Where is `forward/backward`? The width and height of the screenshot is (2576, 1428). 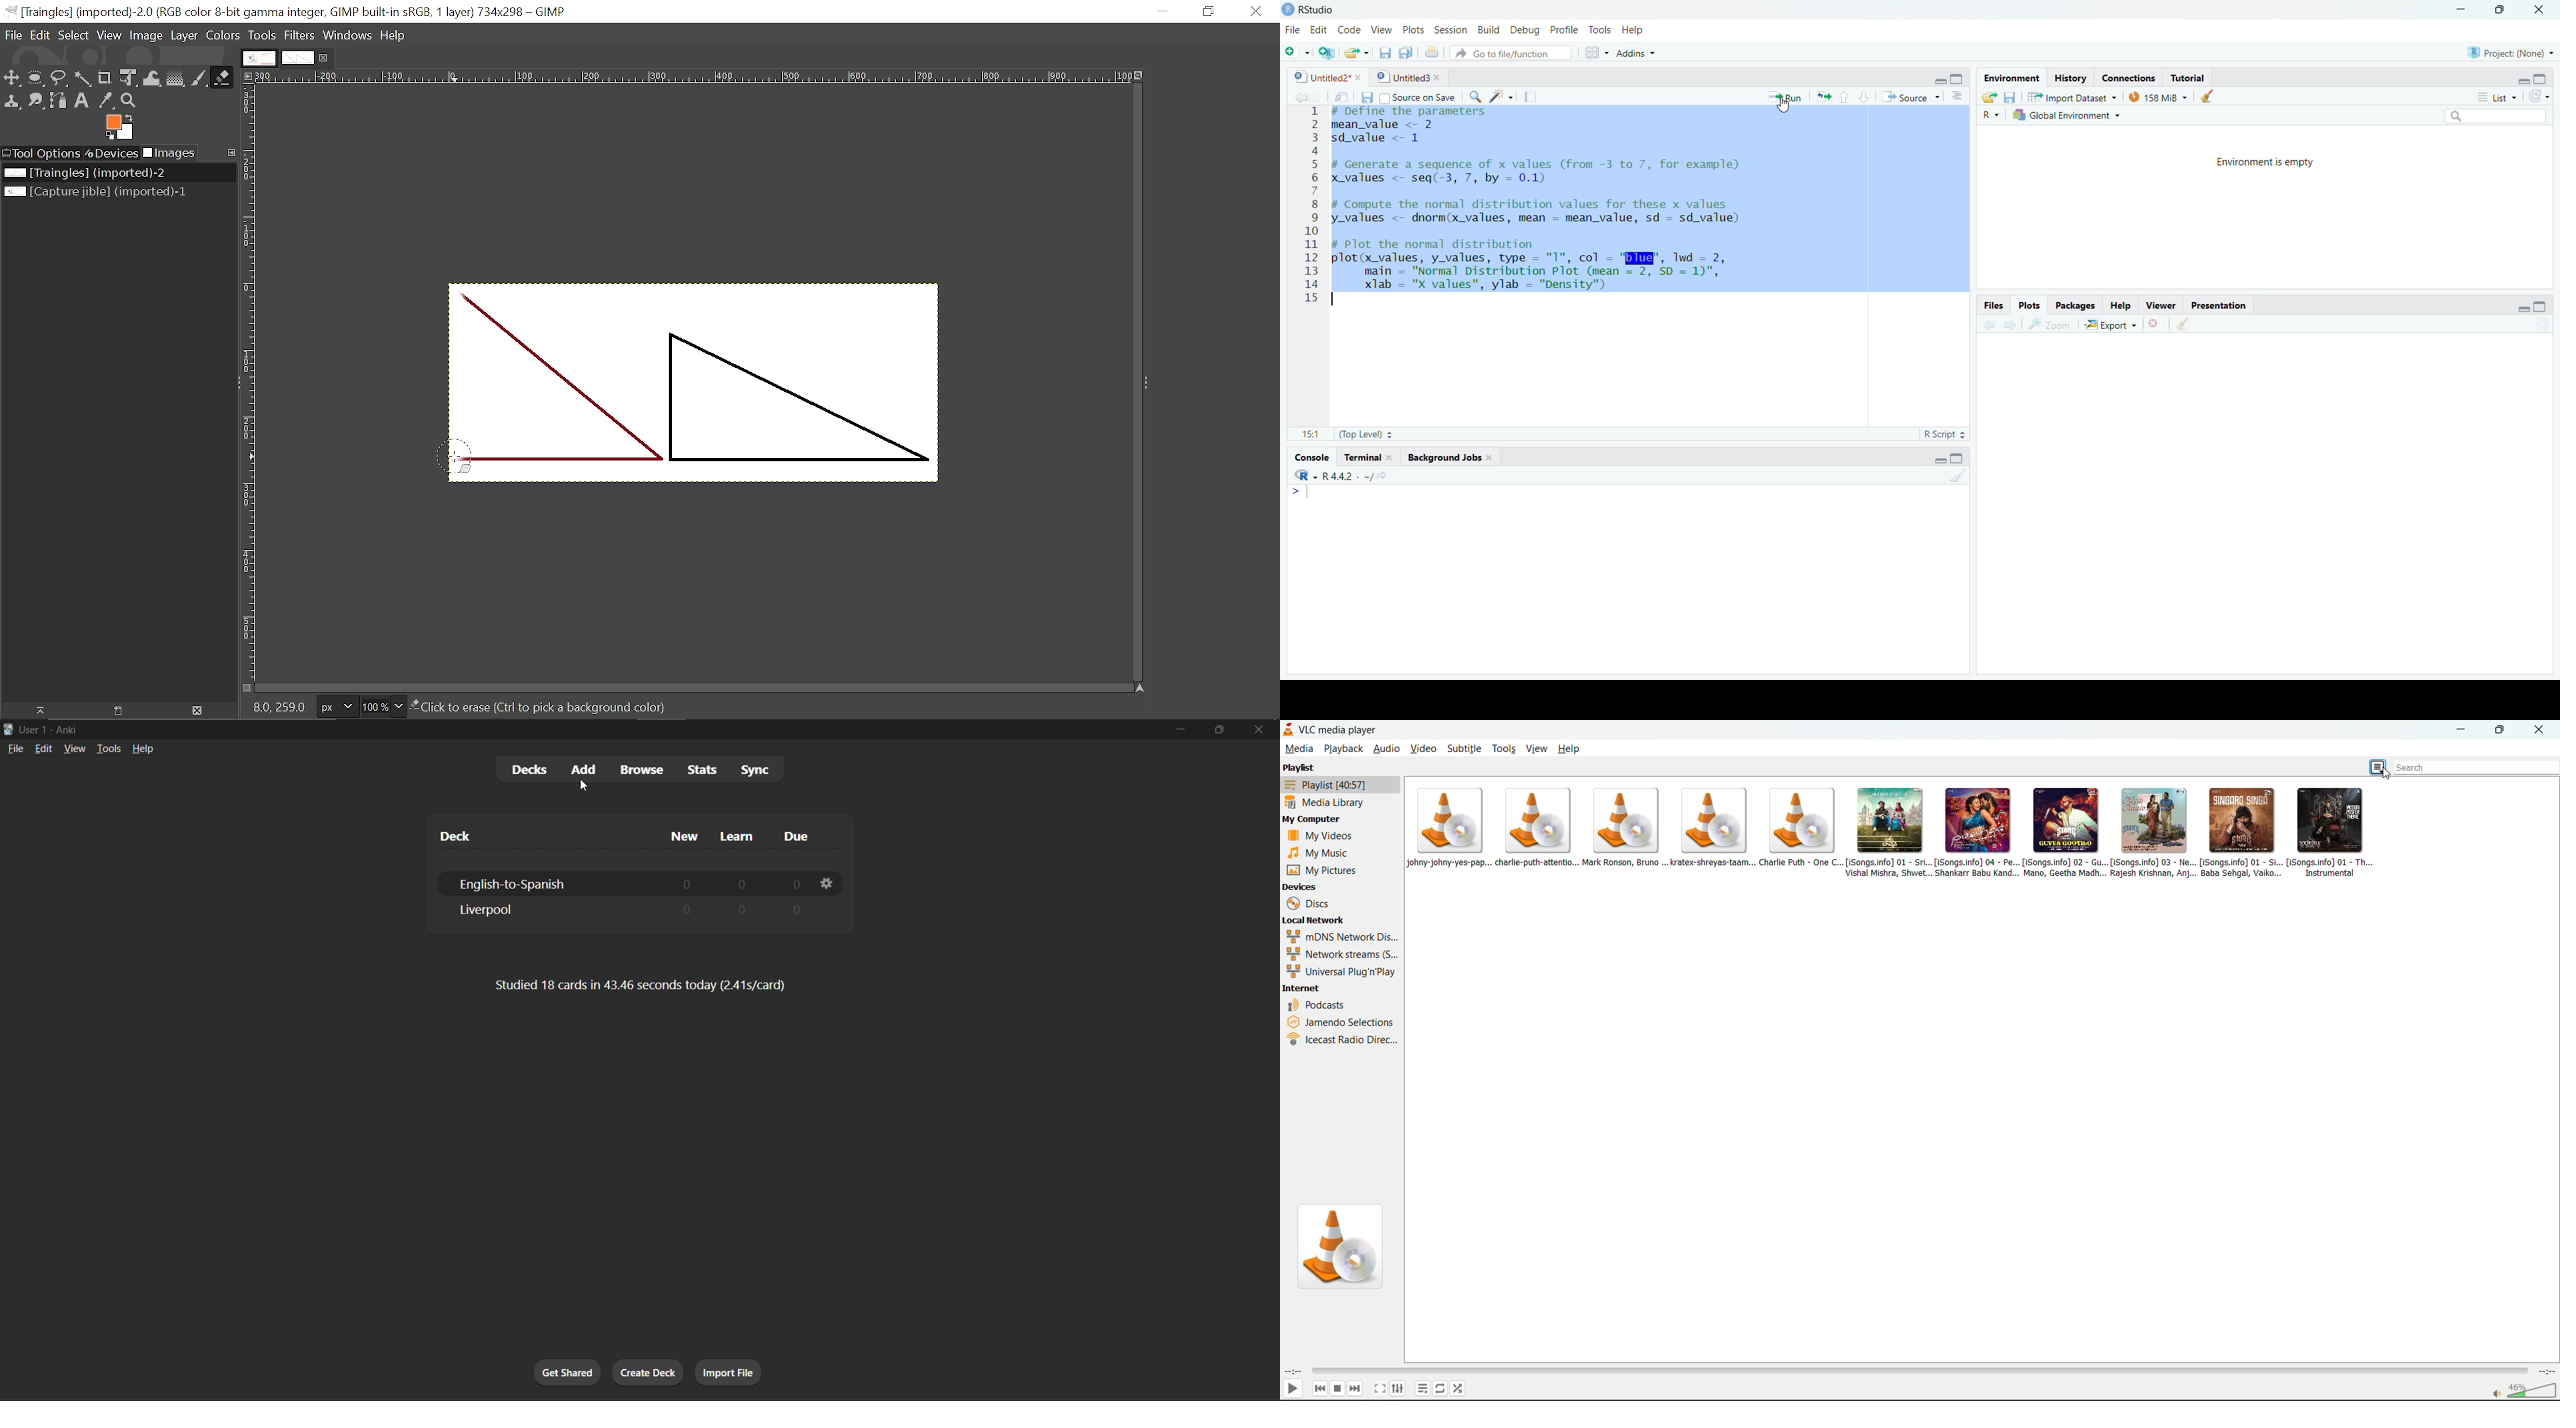
forward/backward is located at coordinates (1303, 97).